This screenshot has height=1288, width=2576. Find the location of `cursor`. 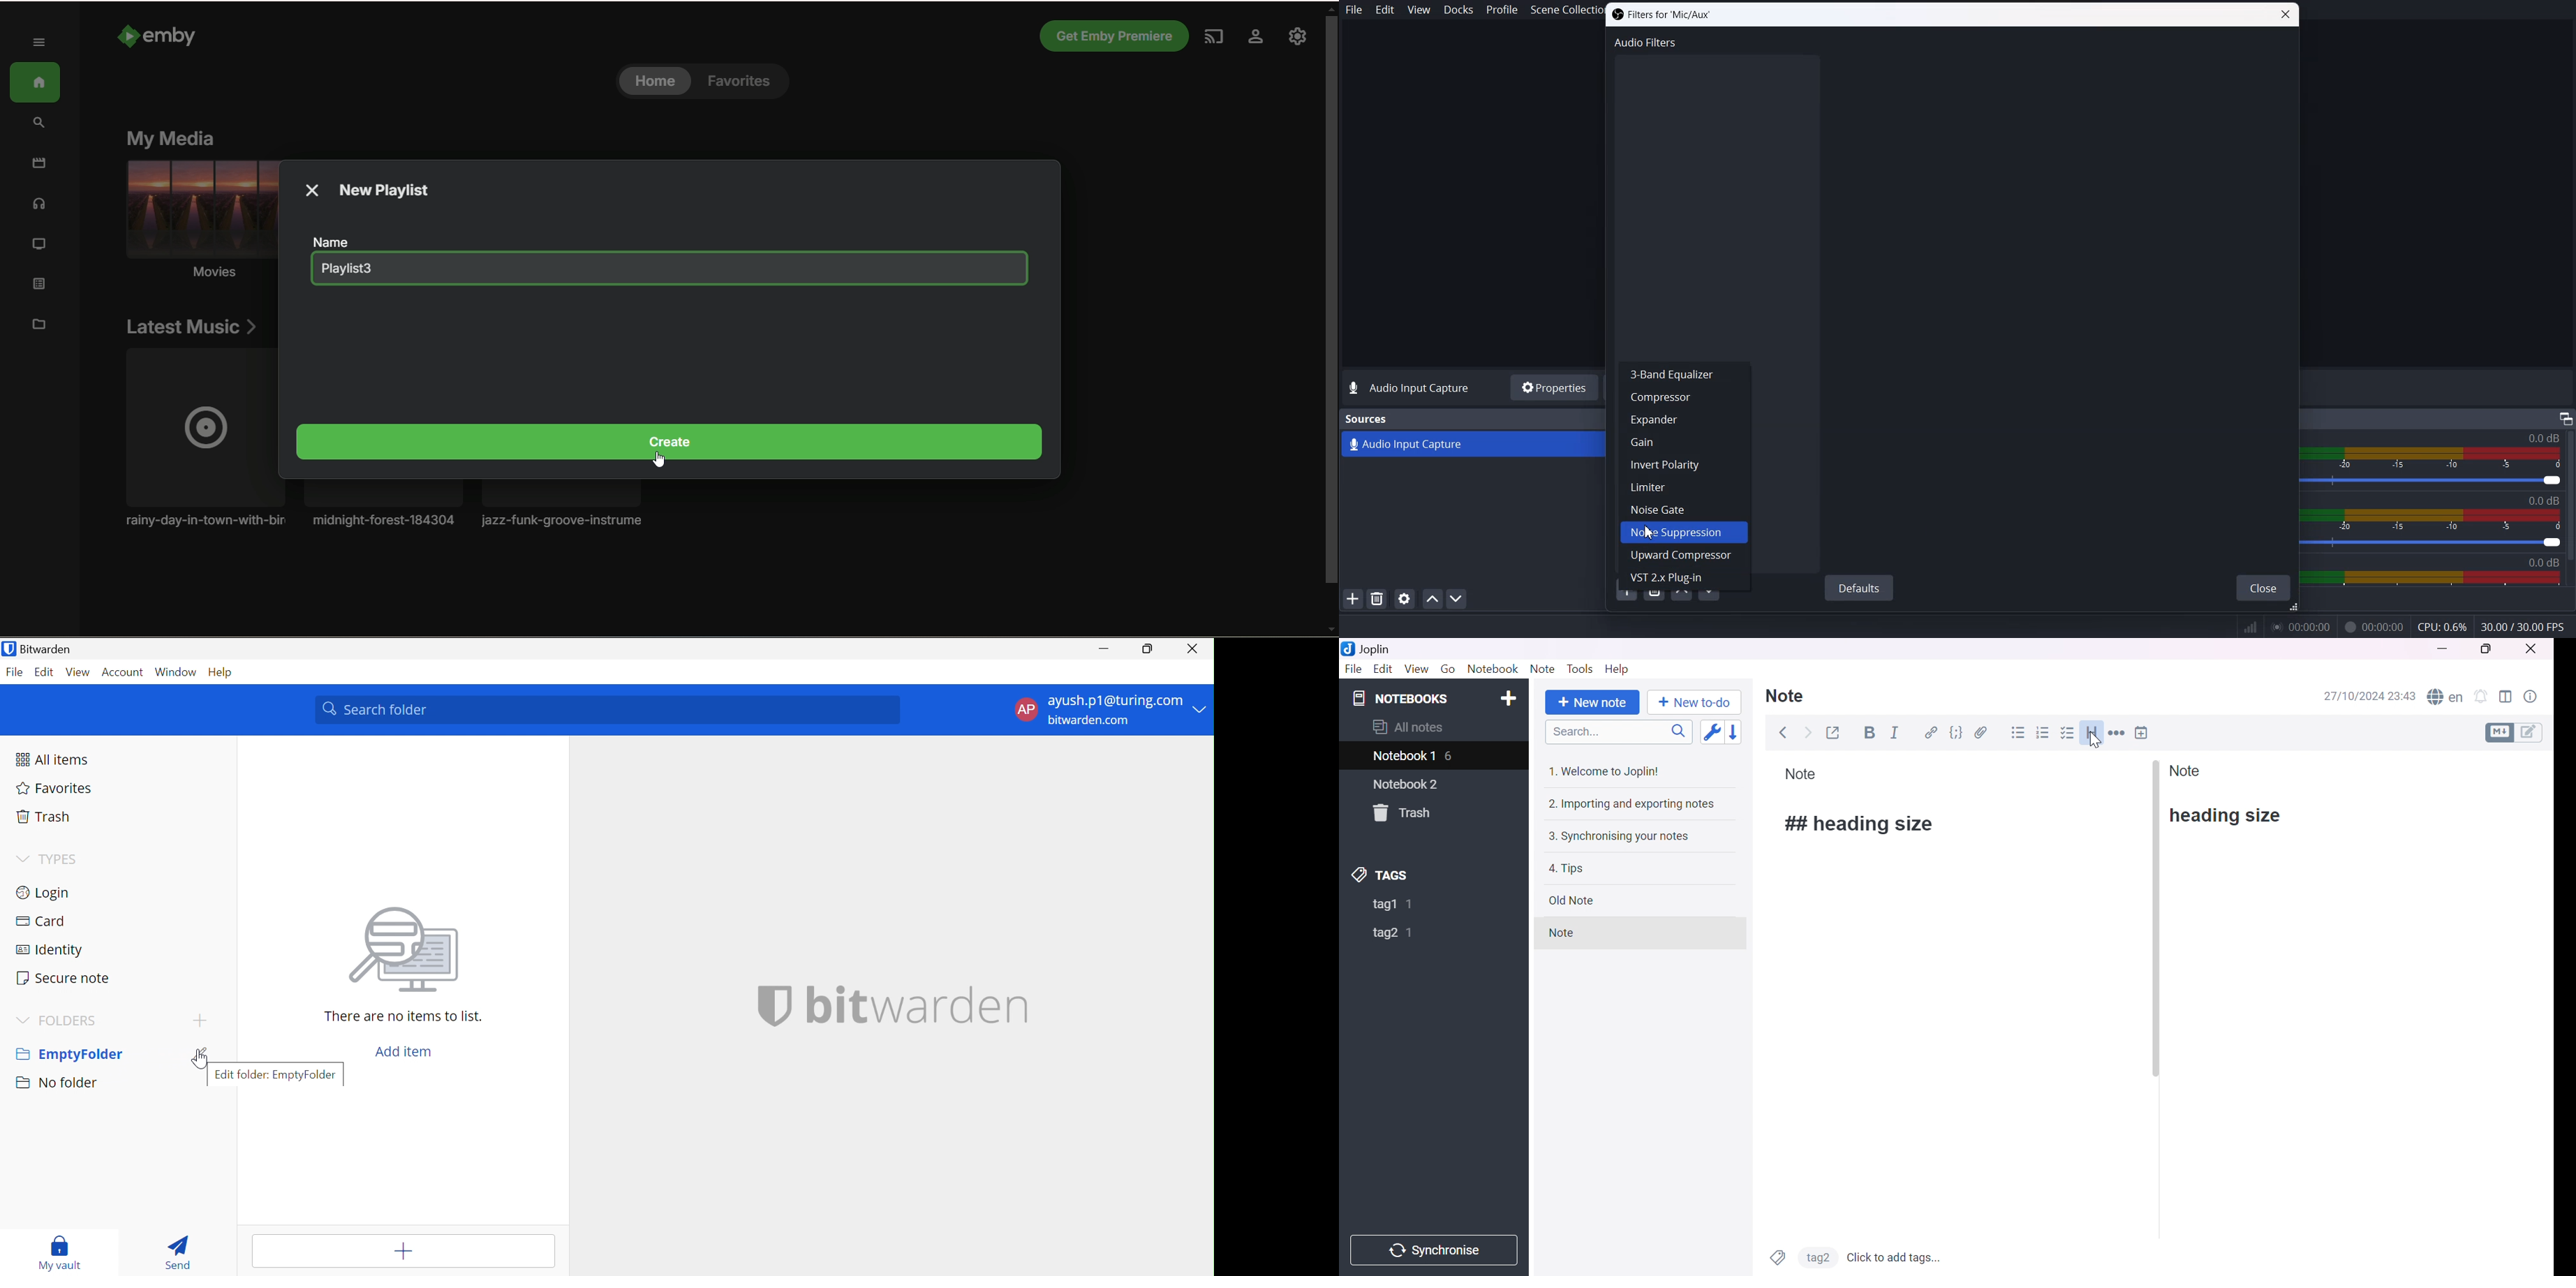

cursor is located at coordinates (2094, 742).